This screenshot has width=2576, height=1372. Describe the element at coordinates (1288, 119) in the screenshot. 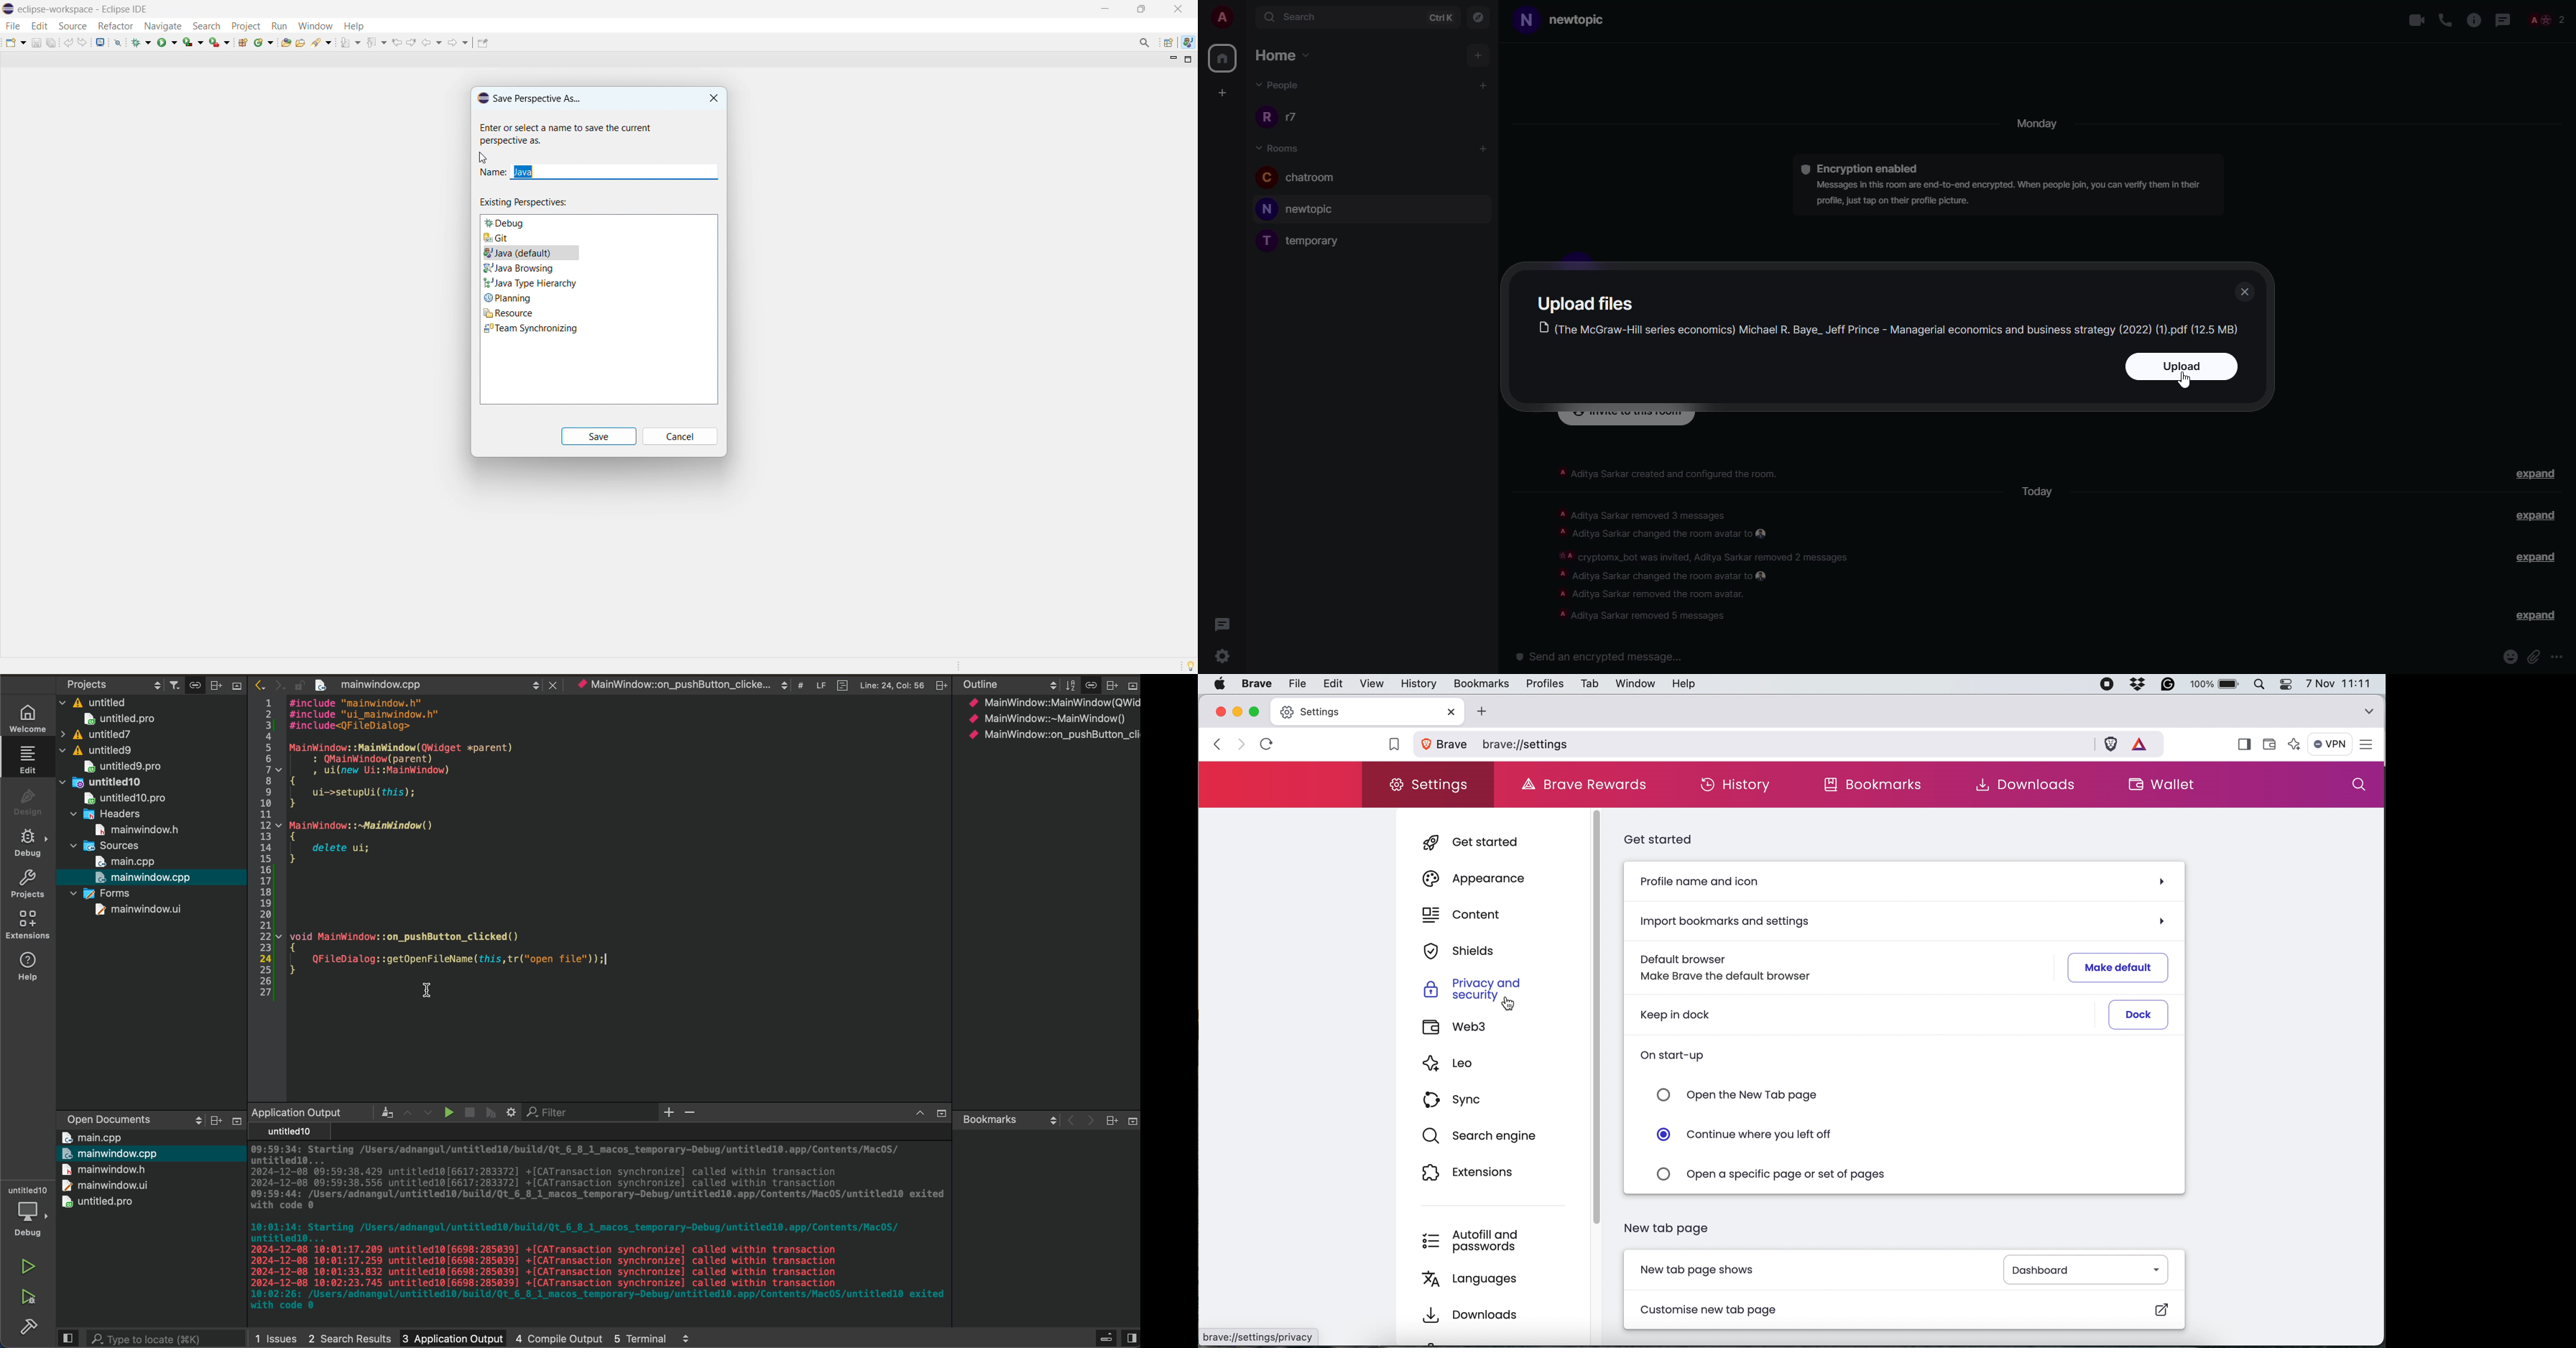

I see `people` at that location.